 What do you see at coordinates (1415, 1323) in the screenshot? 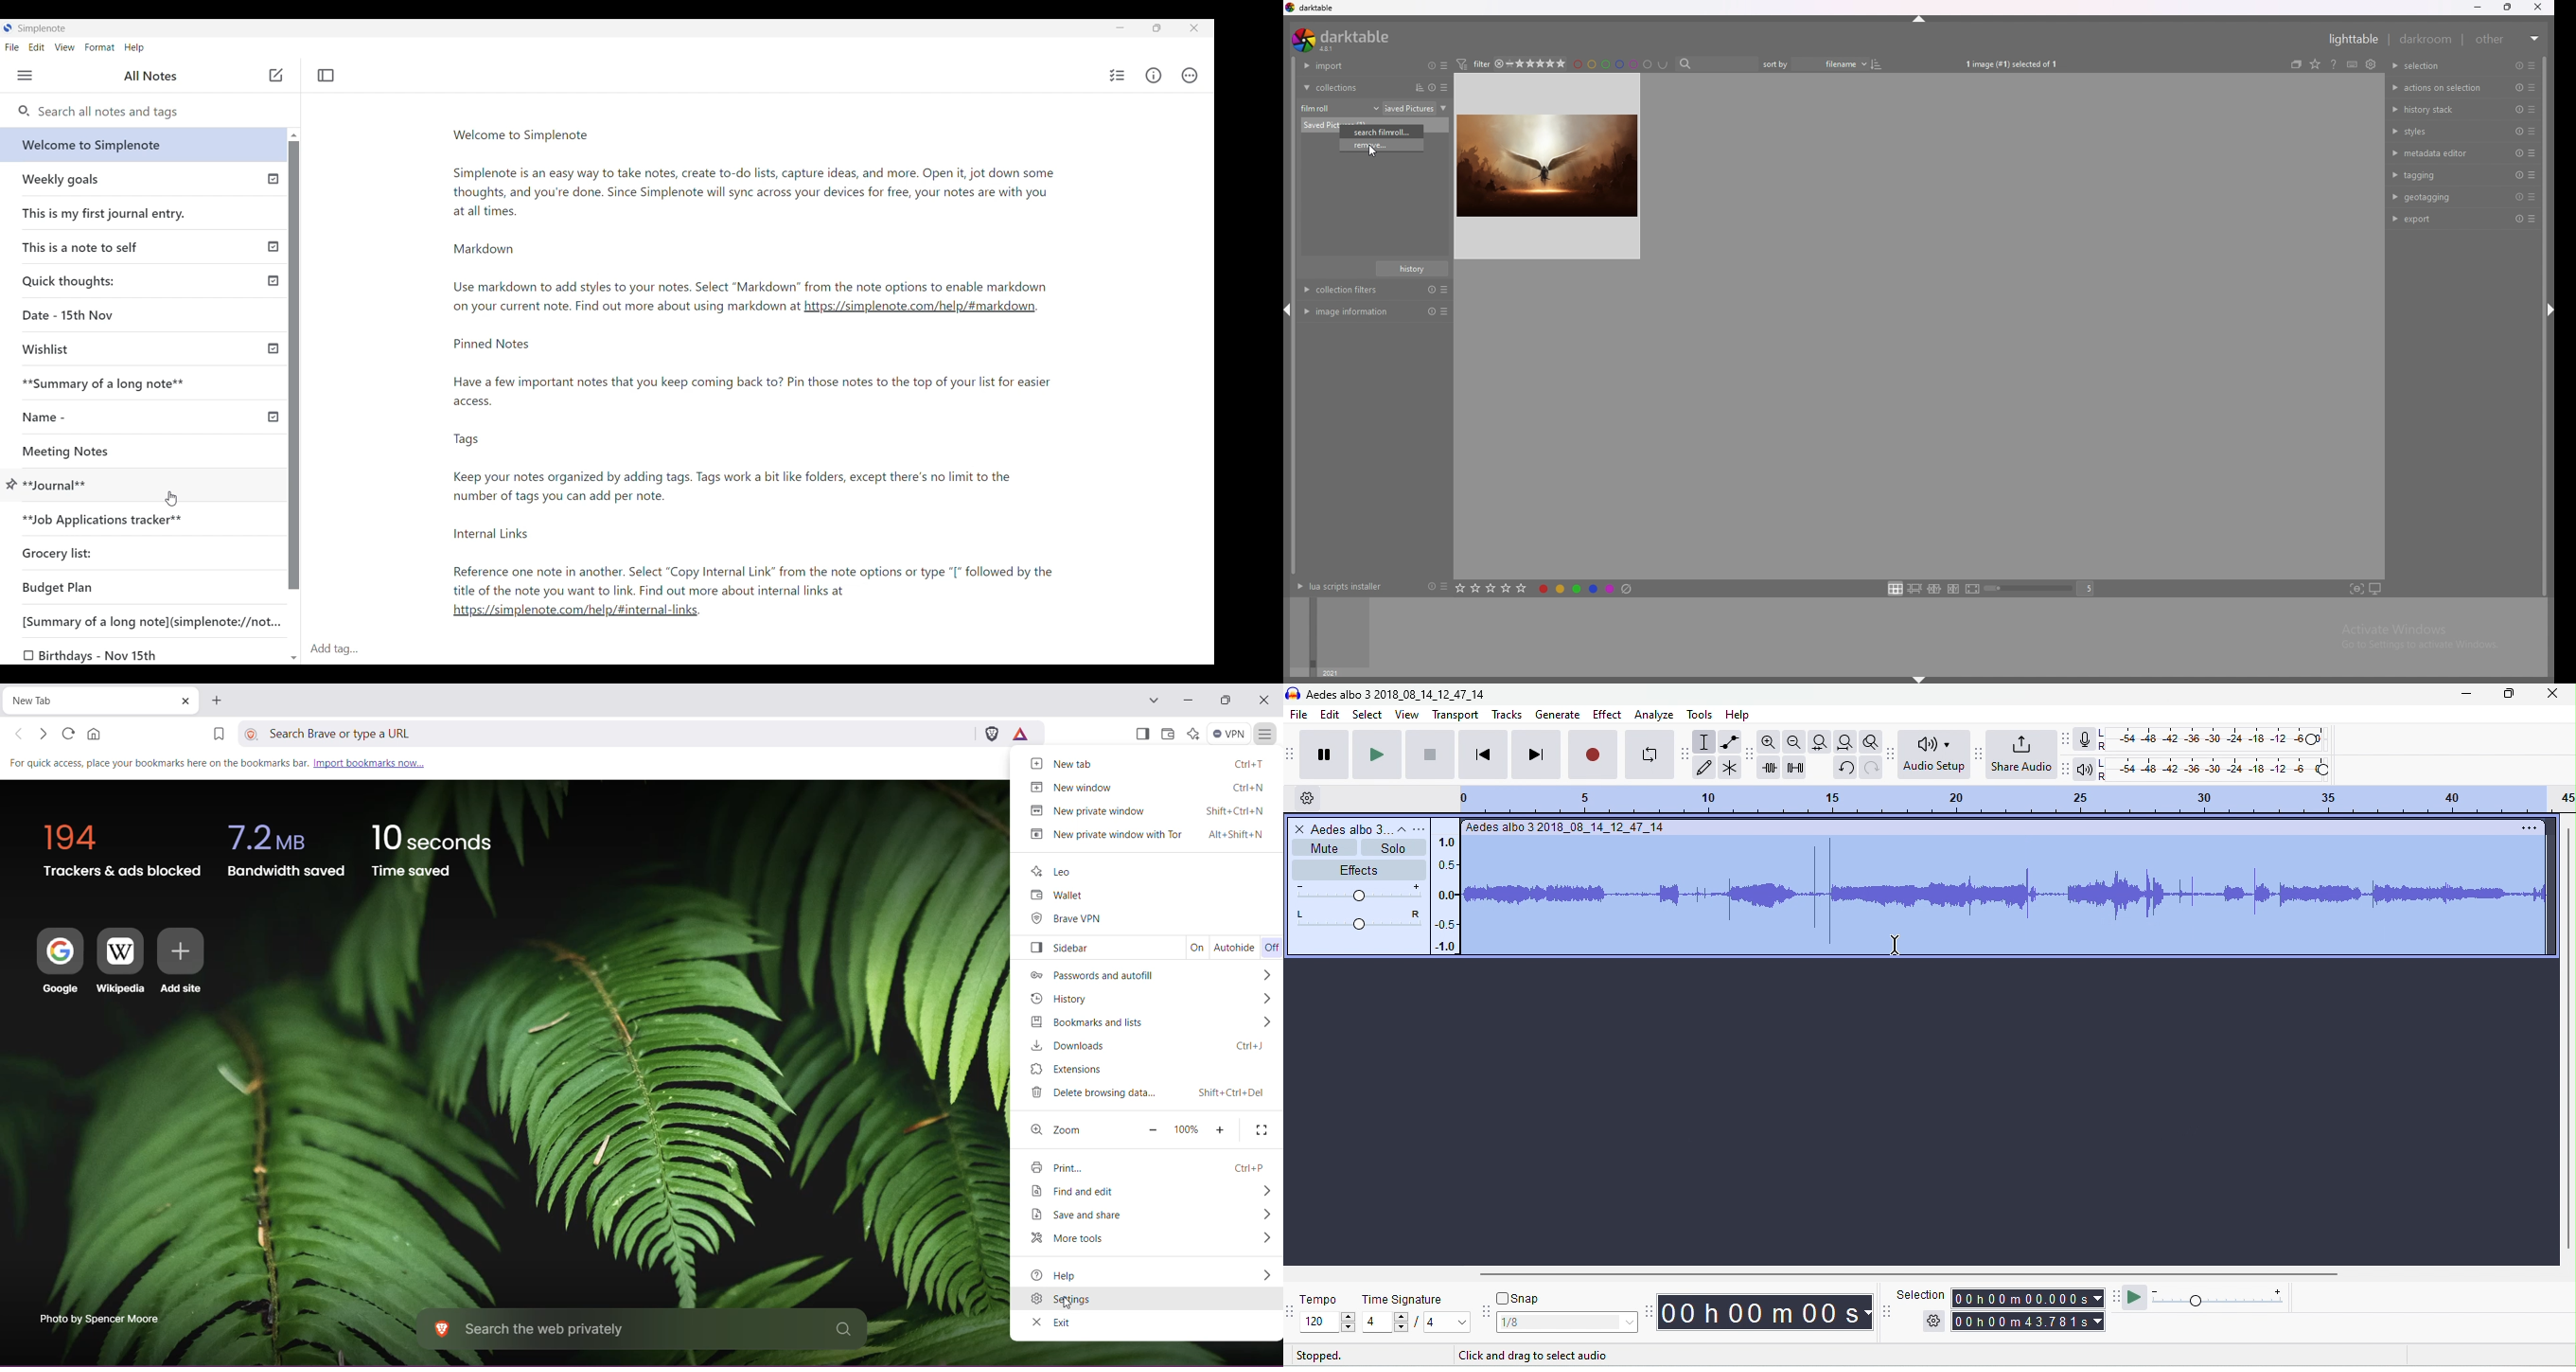
I see `select time signature` at bounding box center [1415, 1323].